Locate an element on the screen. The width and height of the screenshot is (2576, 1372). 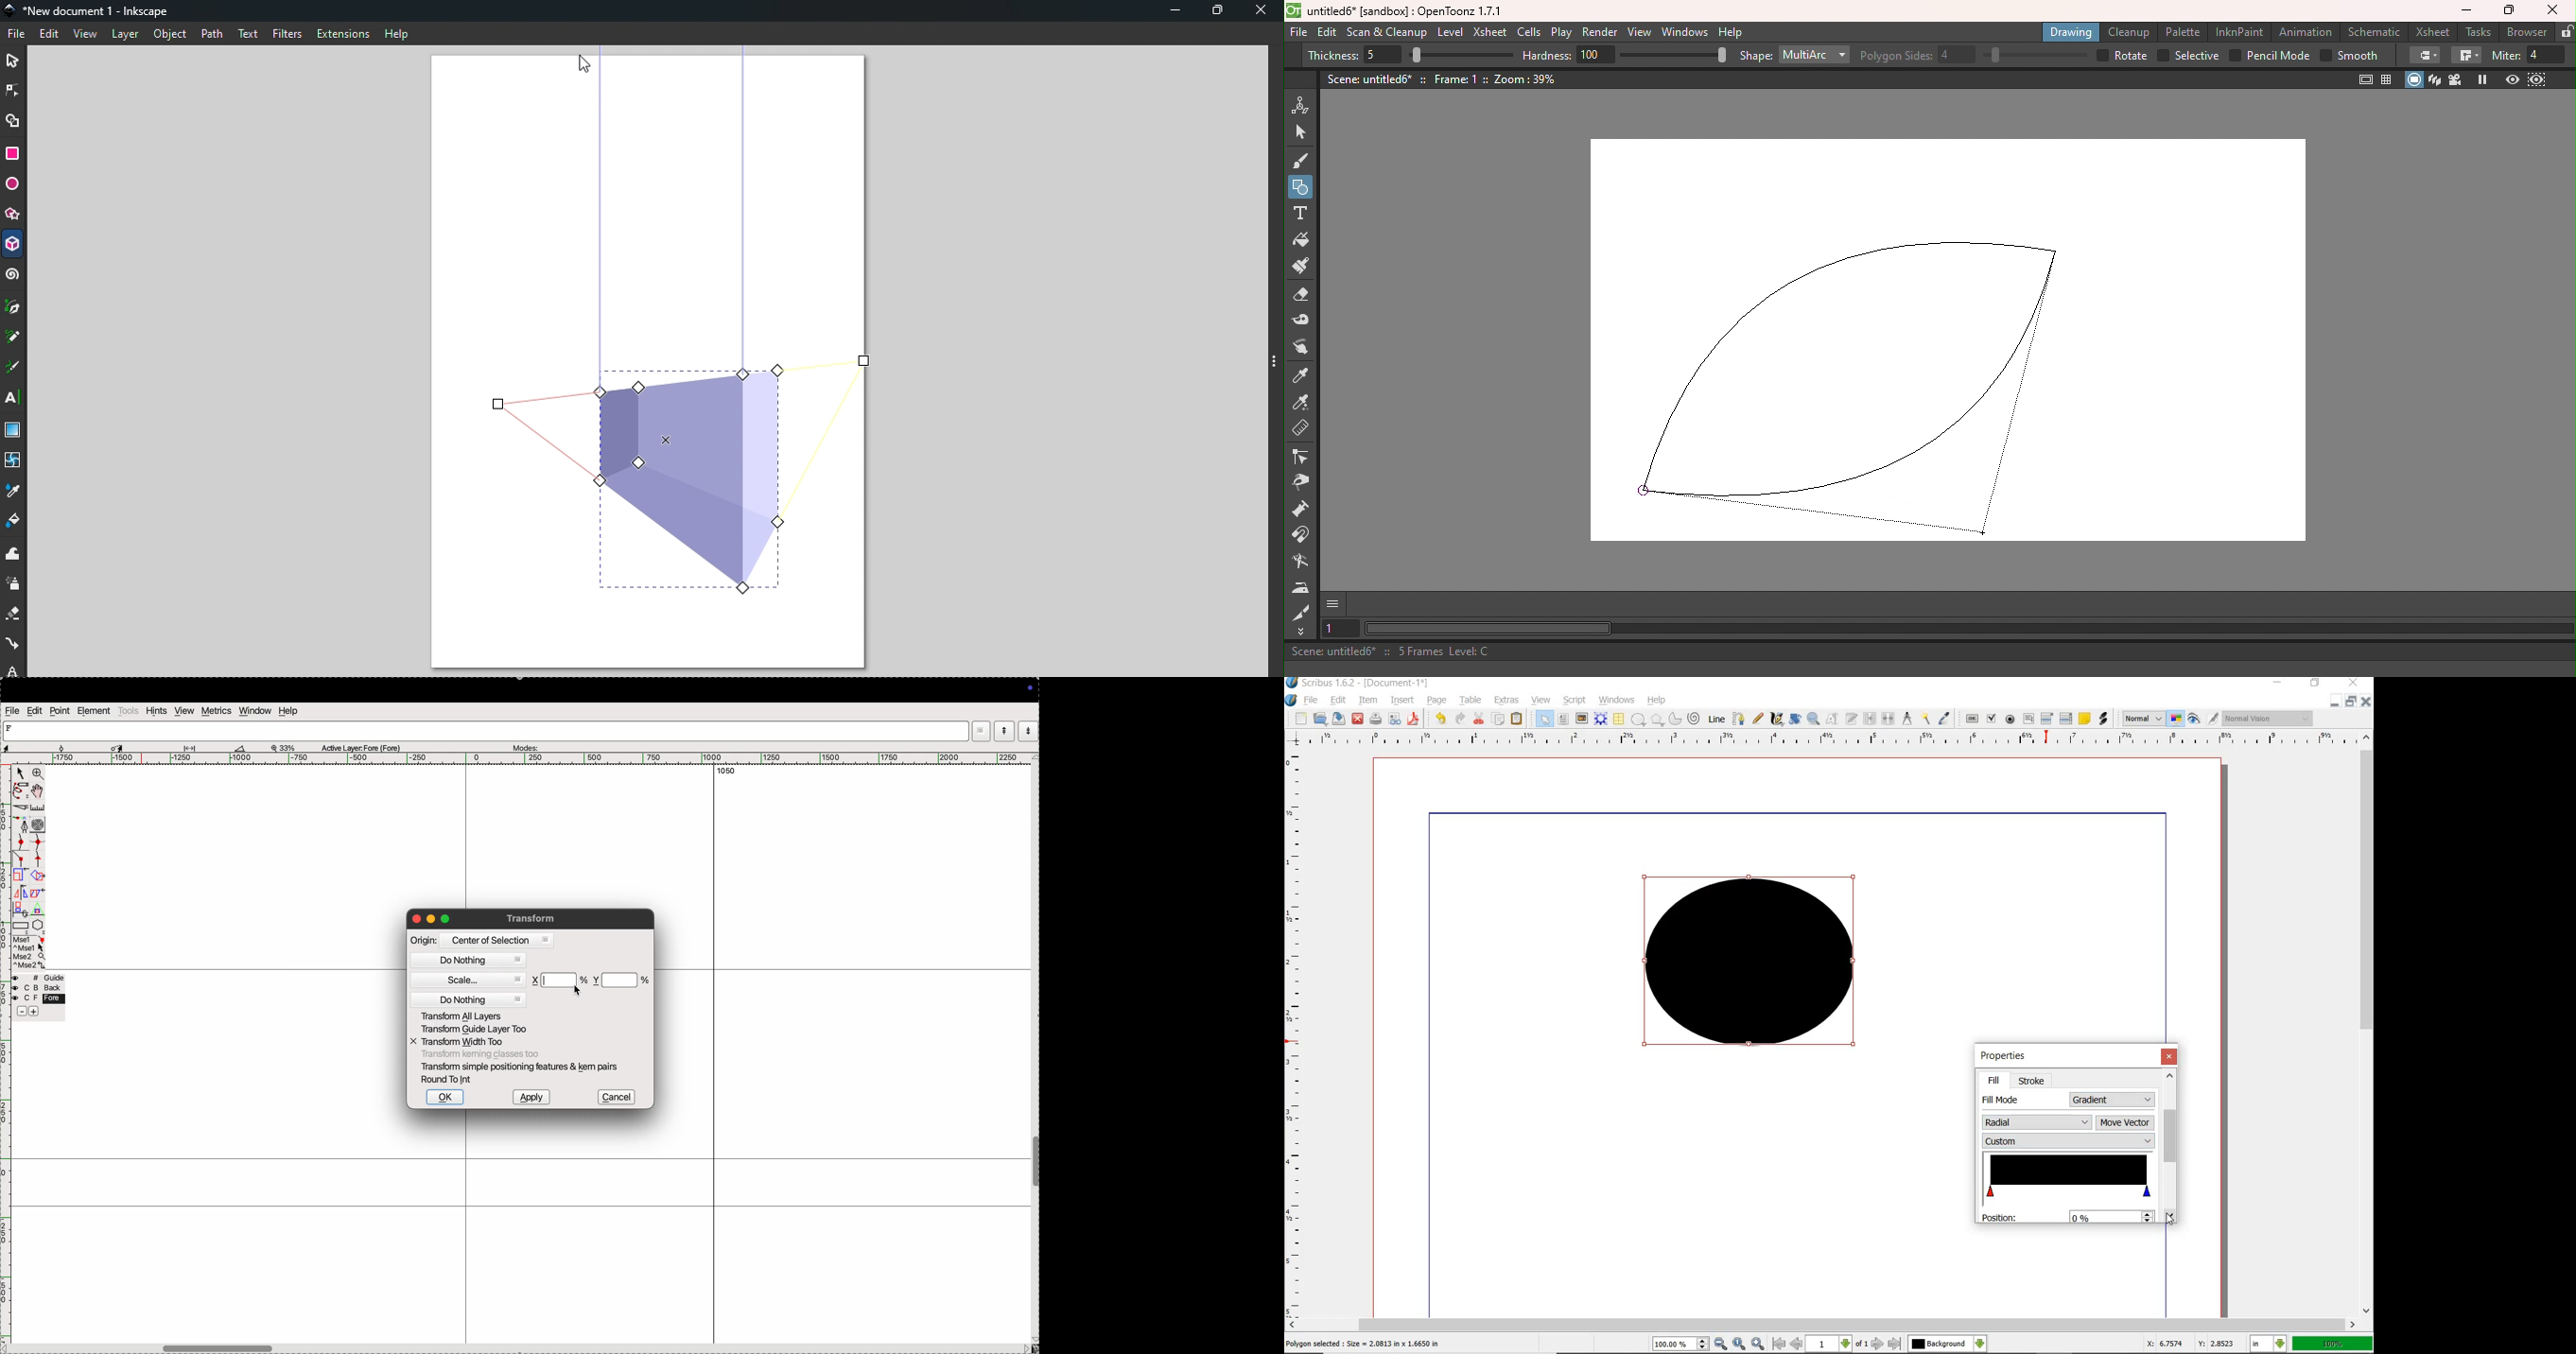
curves is located at coordinates (39, 826).